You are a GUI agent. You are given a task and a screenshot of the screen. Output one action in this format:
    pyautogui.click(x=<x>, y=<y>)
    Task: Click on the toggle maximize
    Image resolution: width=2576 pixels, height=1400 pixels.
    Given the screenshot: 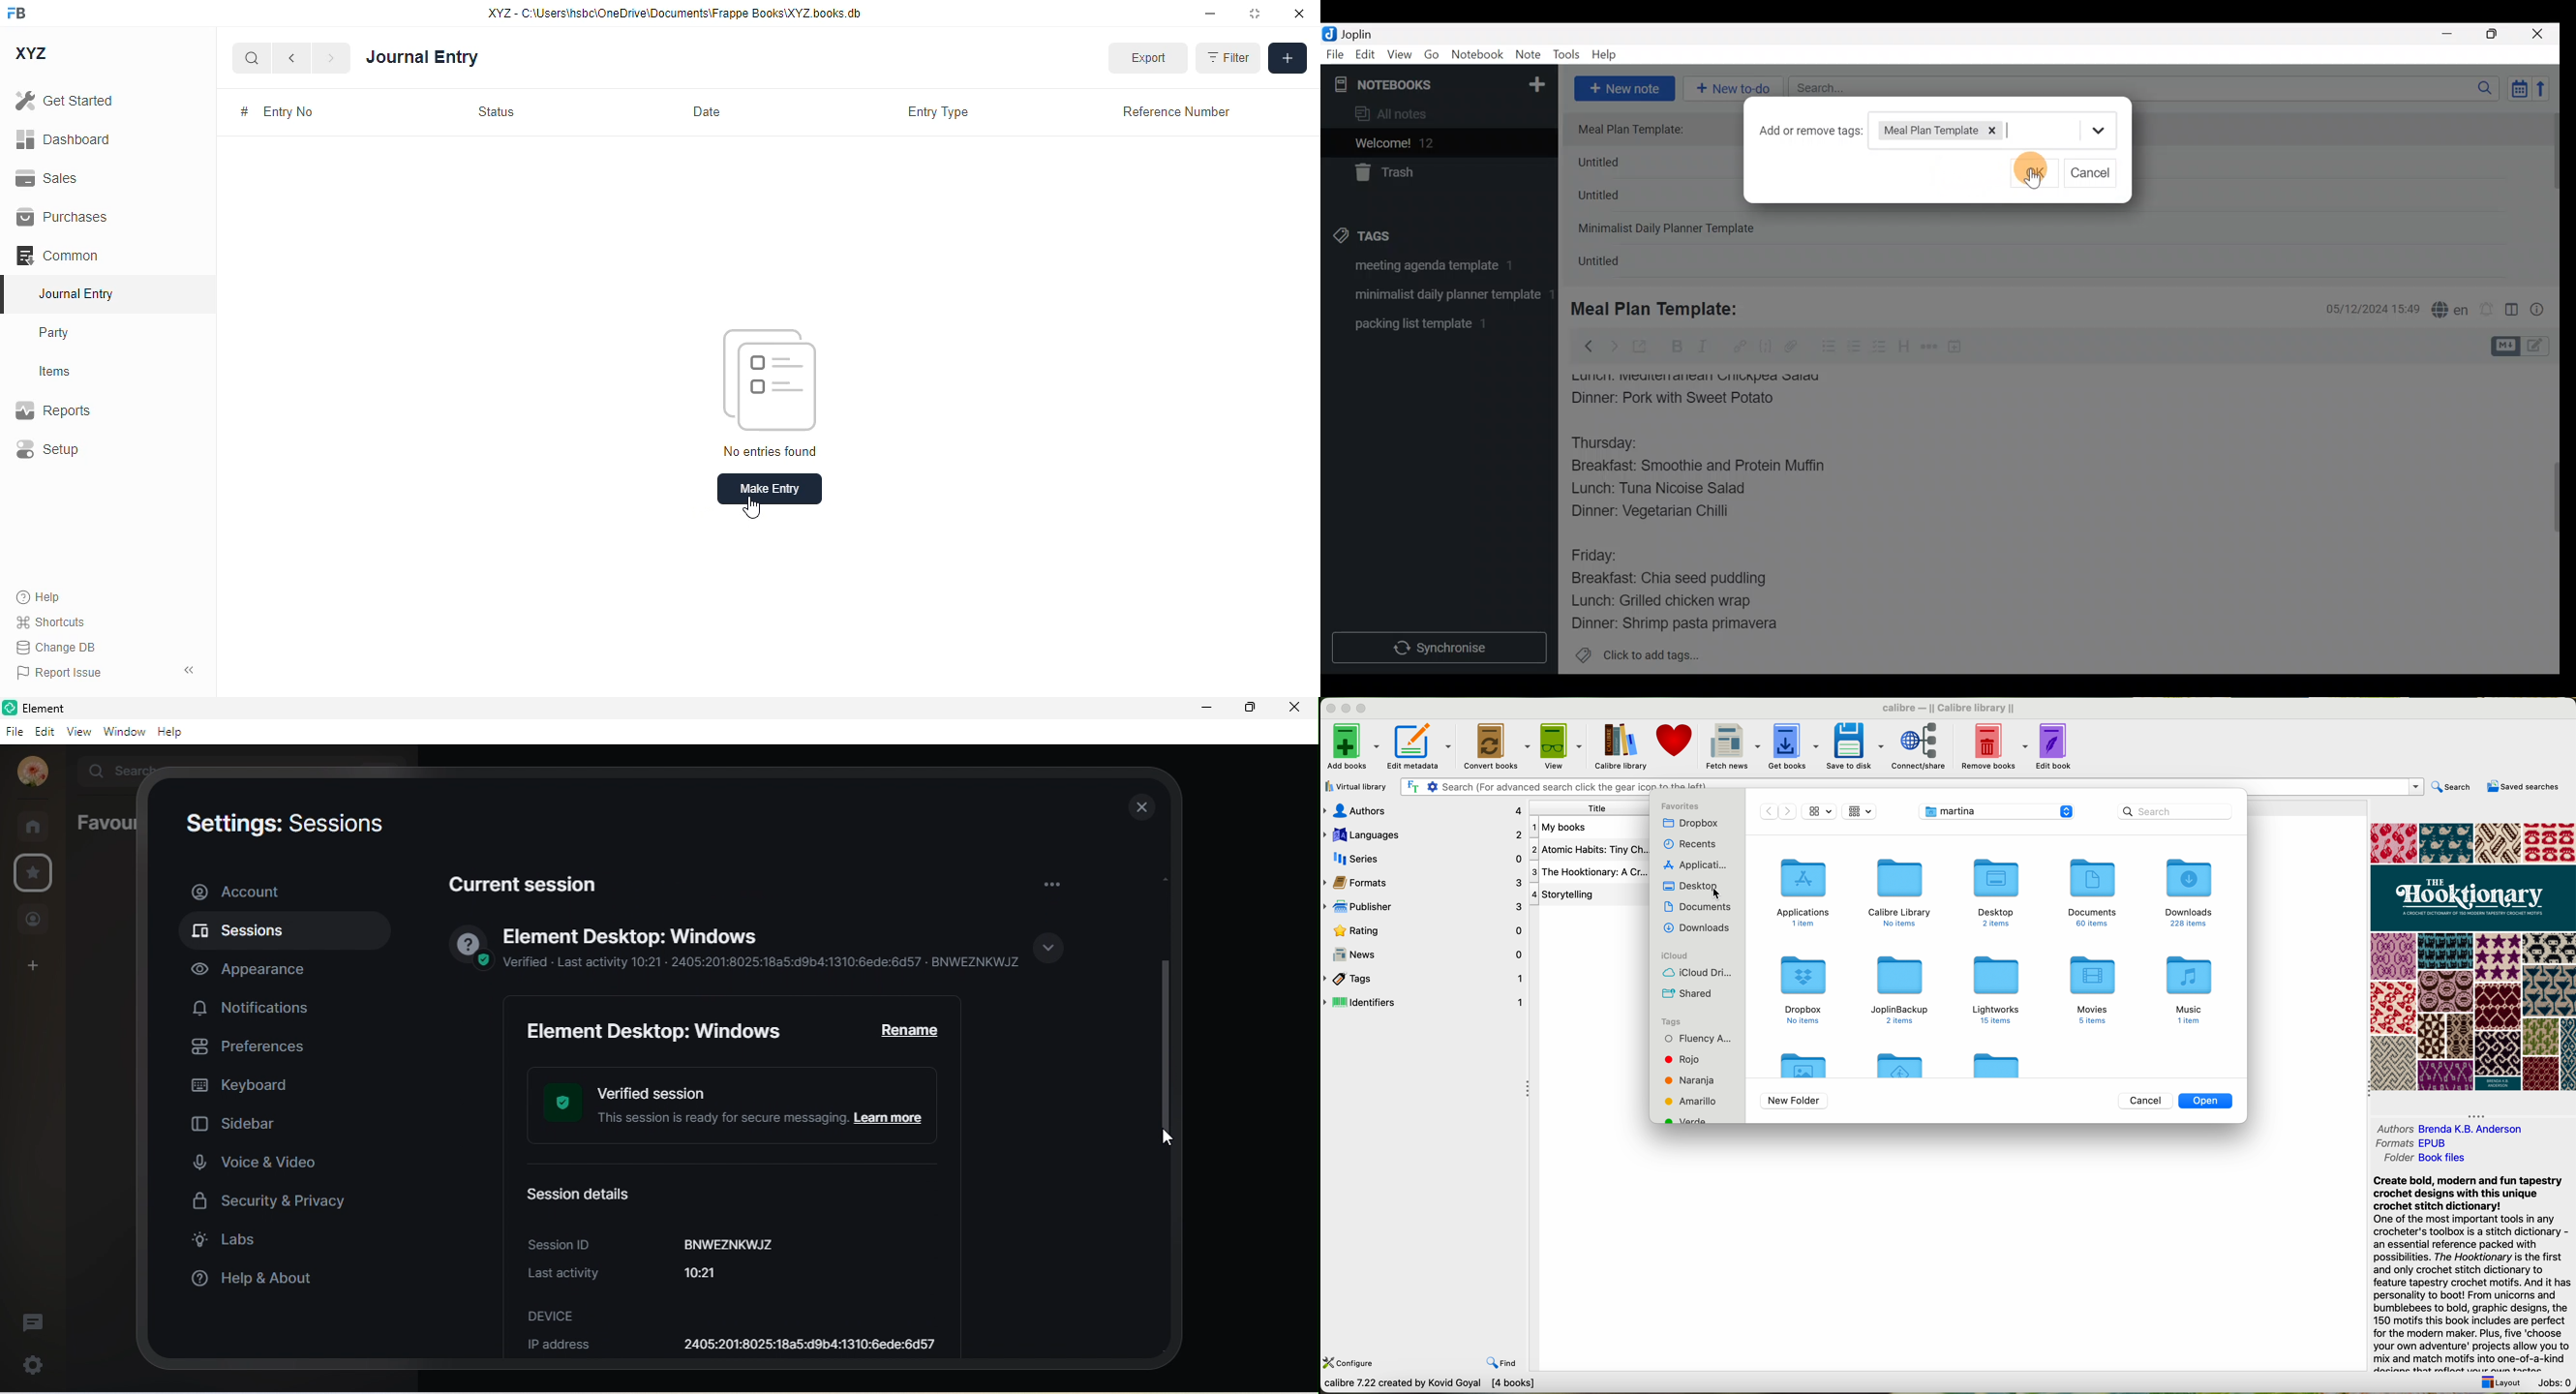 What is the action you would take?
    pyautogui.click(x=1255, y=14)
    